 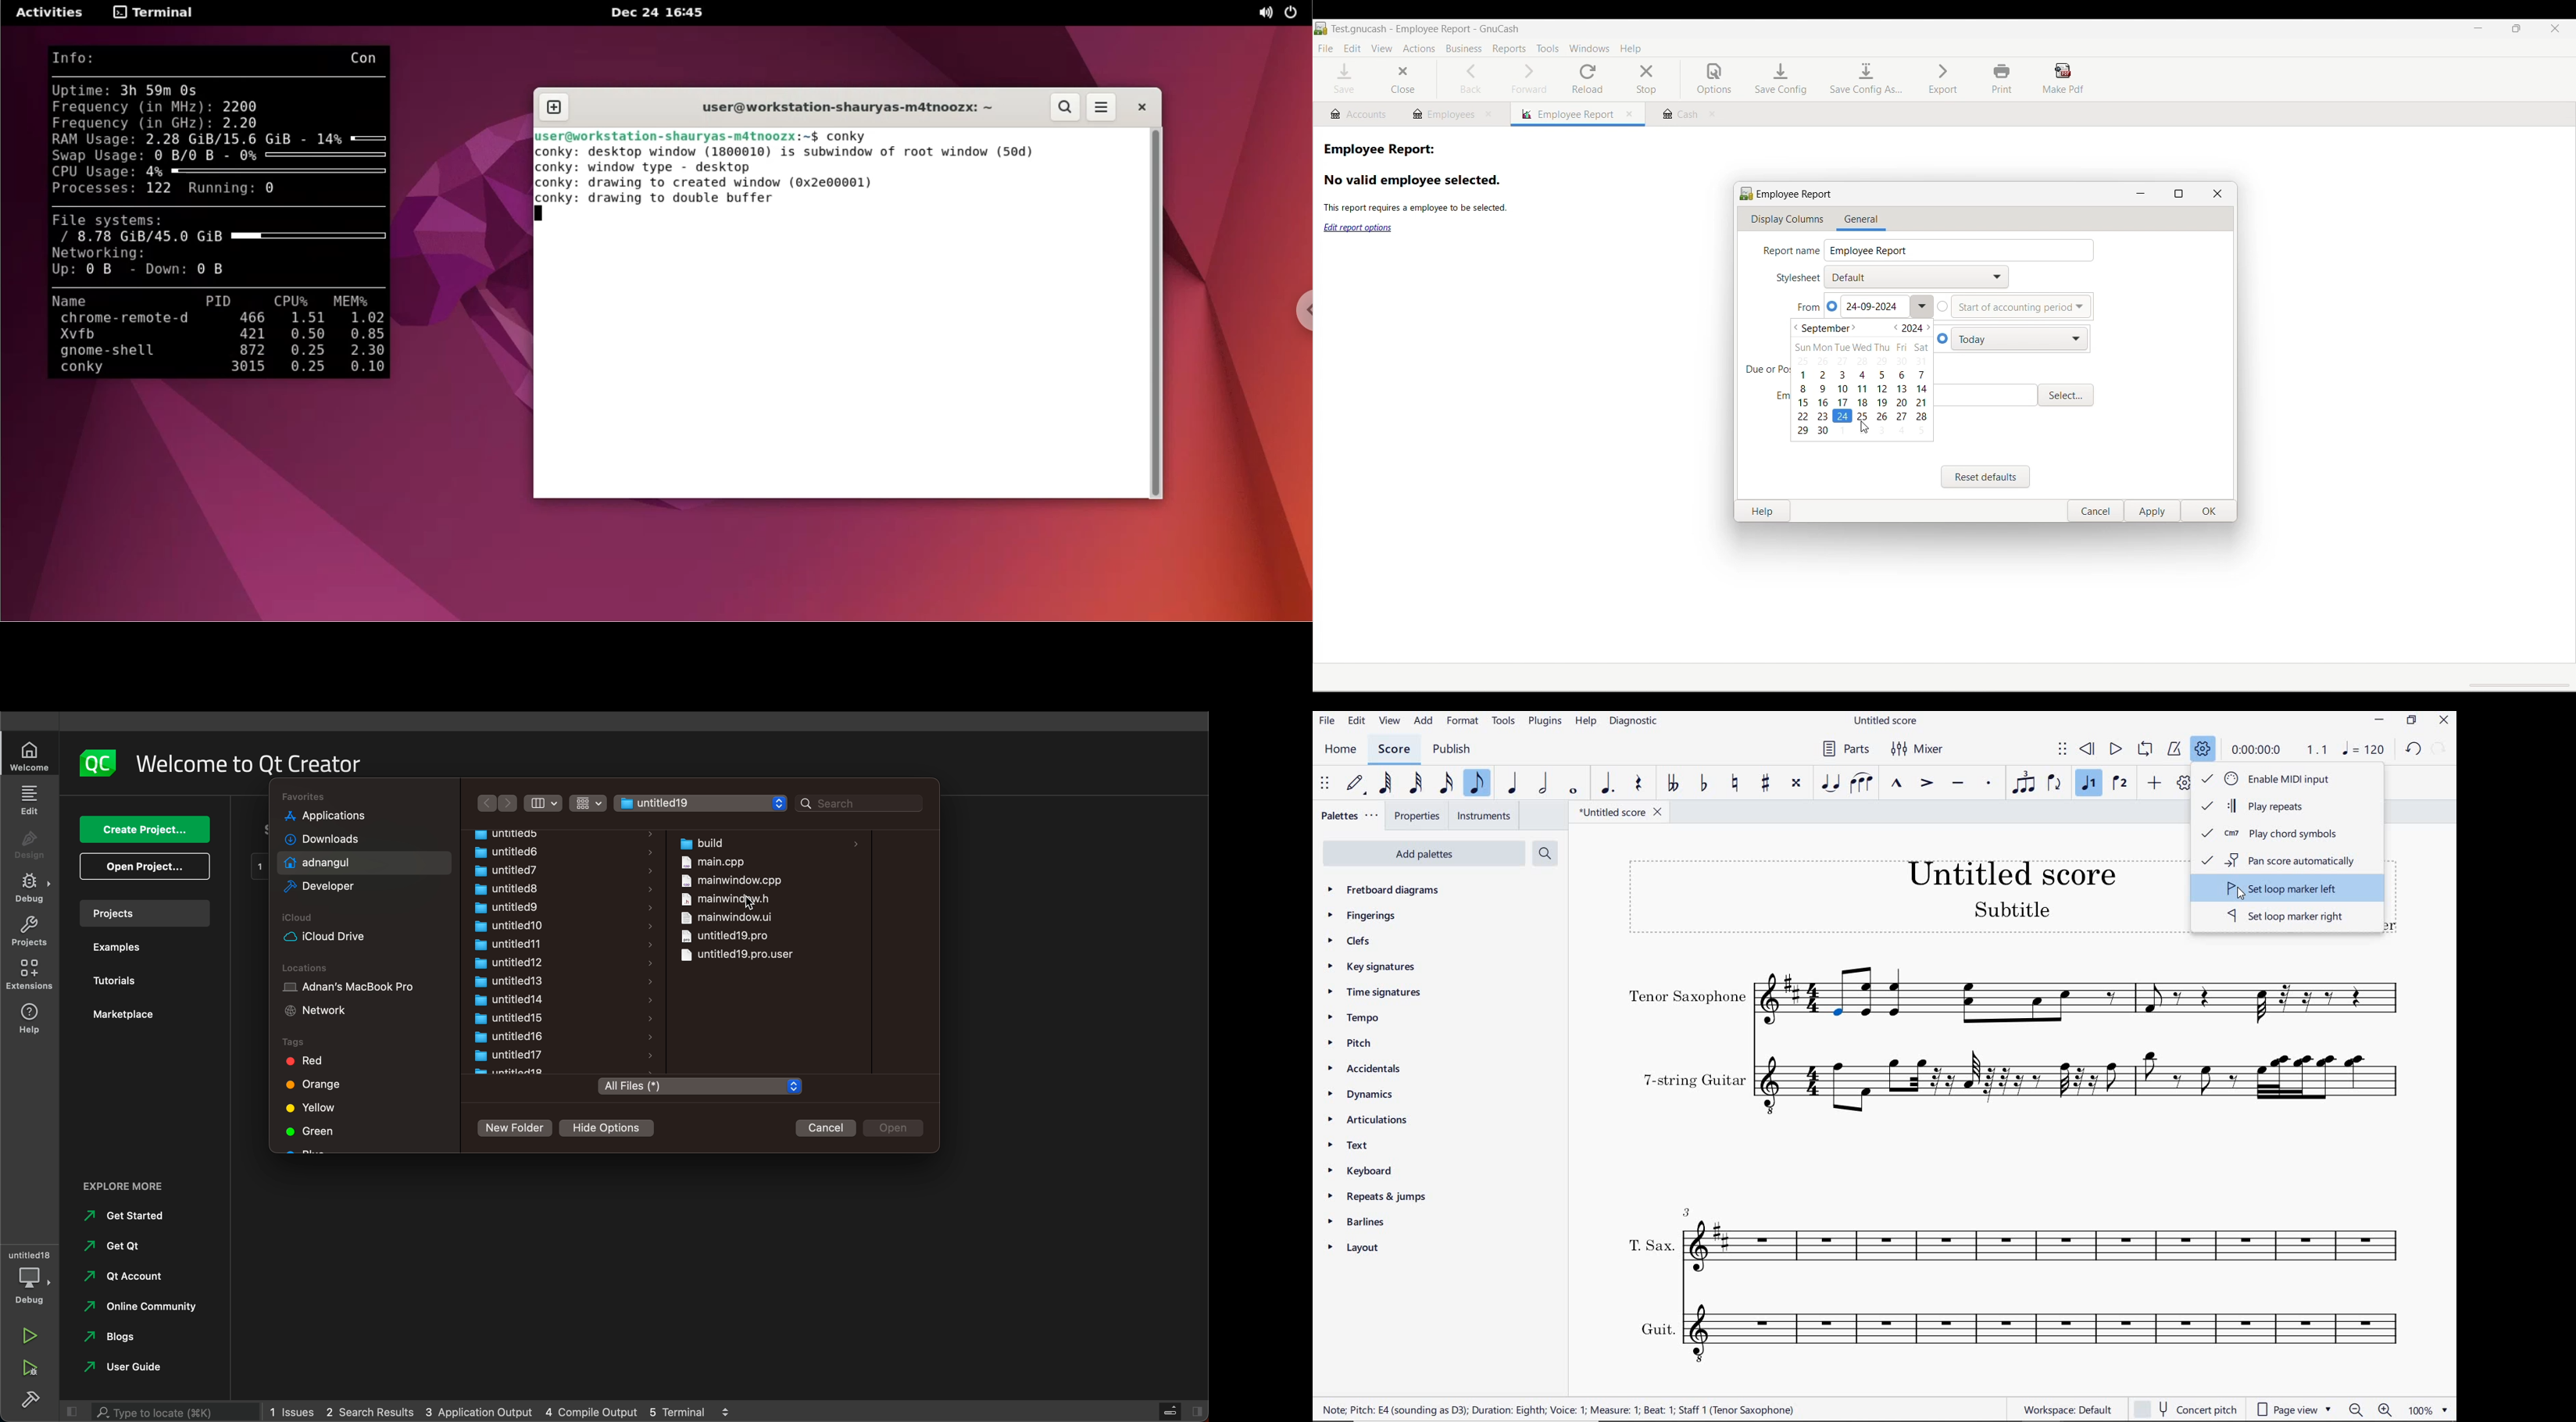 What do you see at coordinates (1924, 750) in the screenshot?
I see `MIXER` at bounding box center [1924, 750].